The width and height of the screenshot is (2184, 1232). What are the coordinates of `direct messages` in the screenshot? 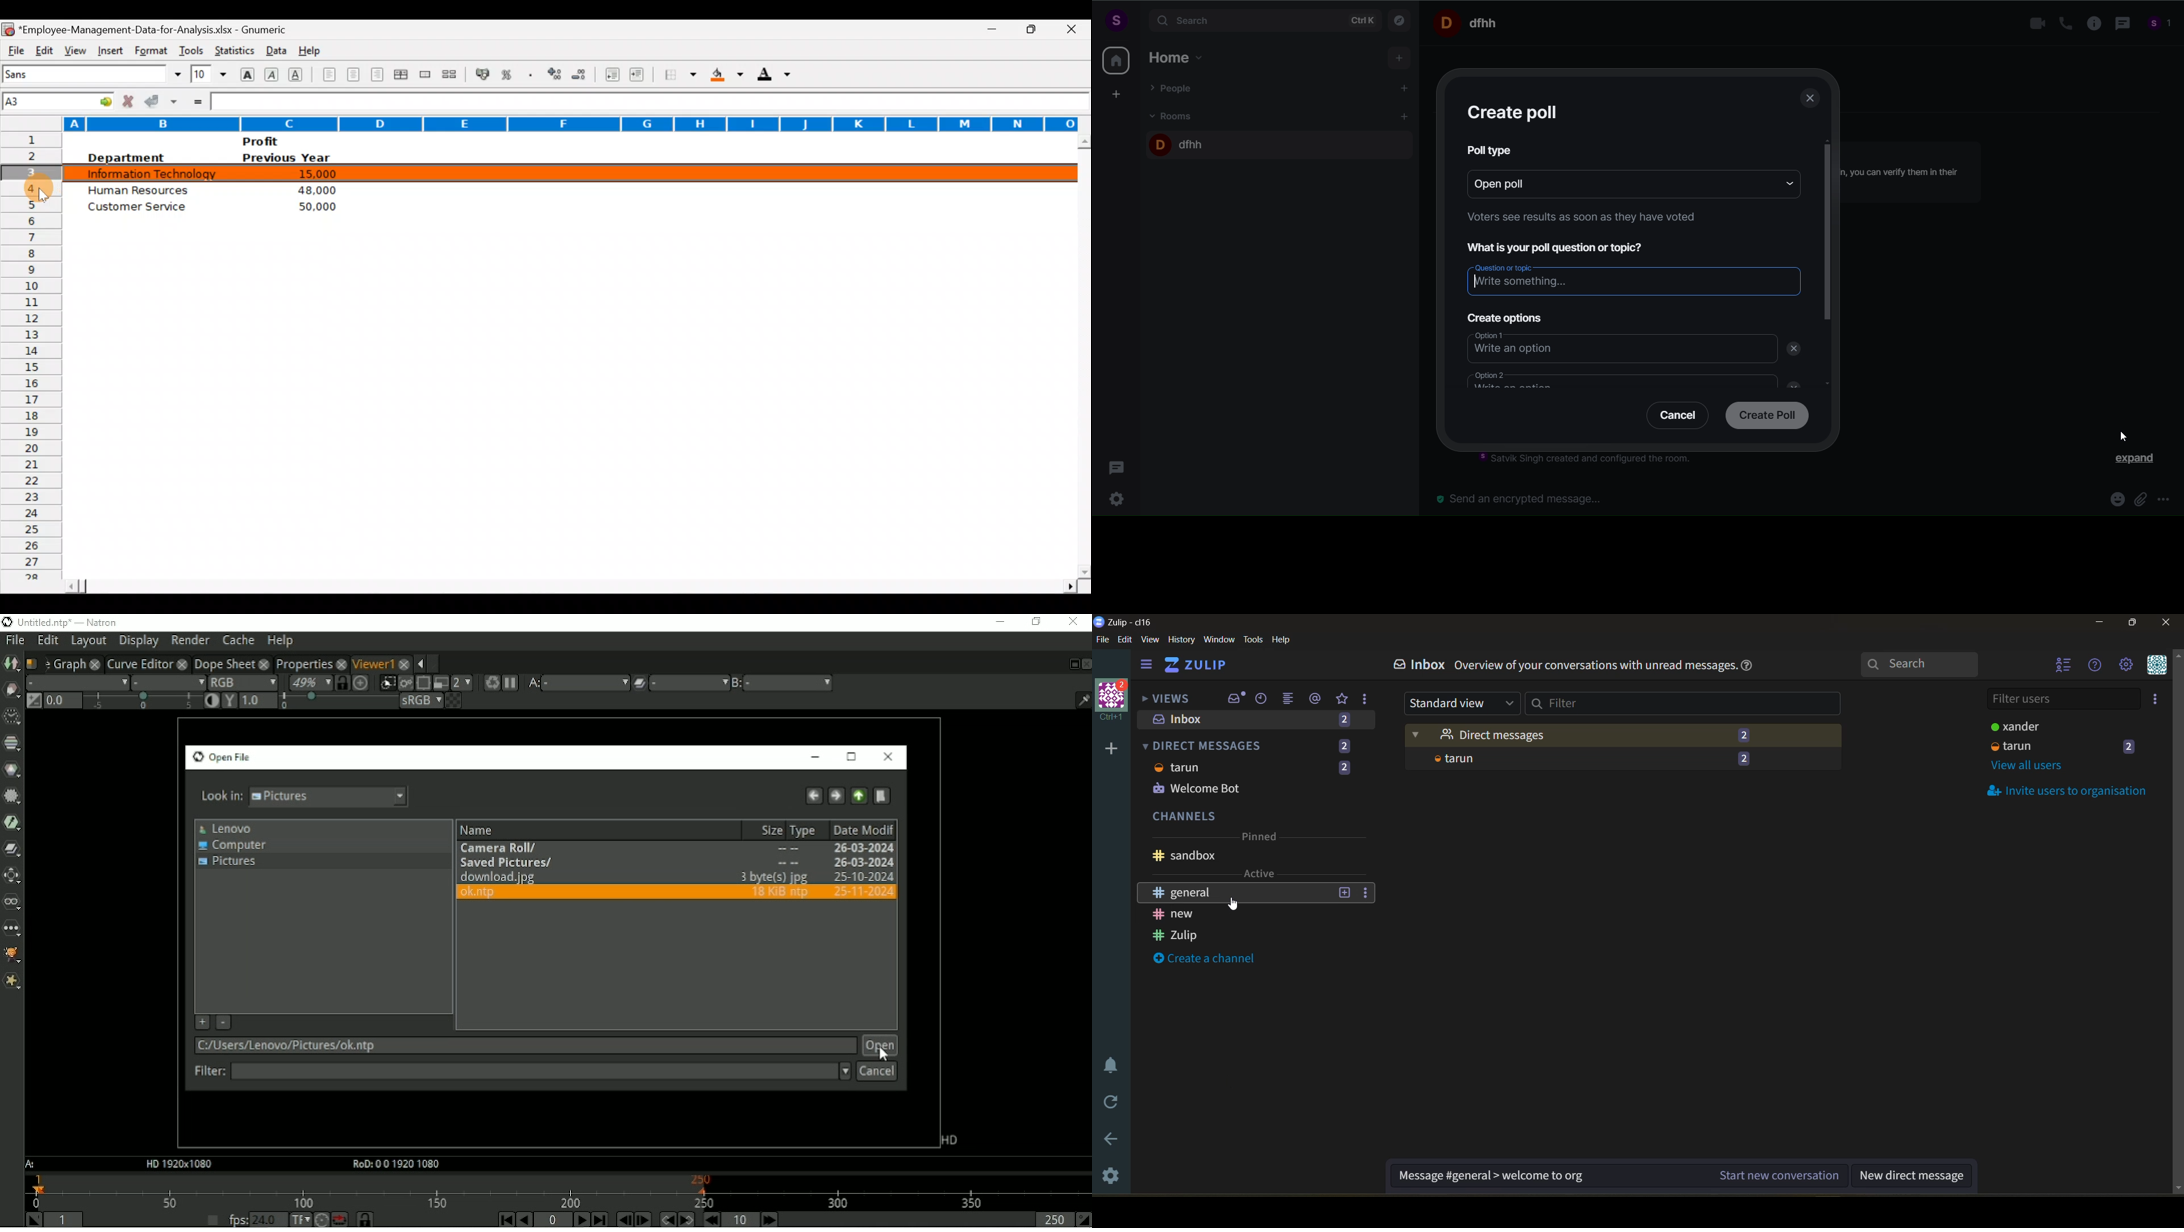 It's located at (1255, 745).